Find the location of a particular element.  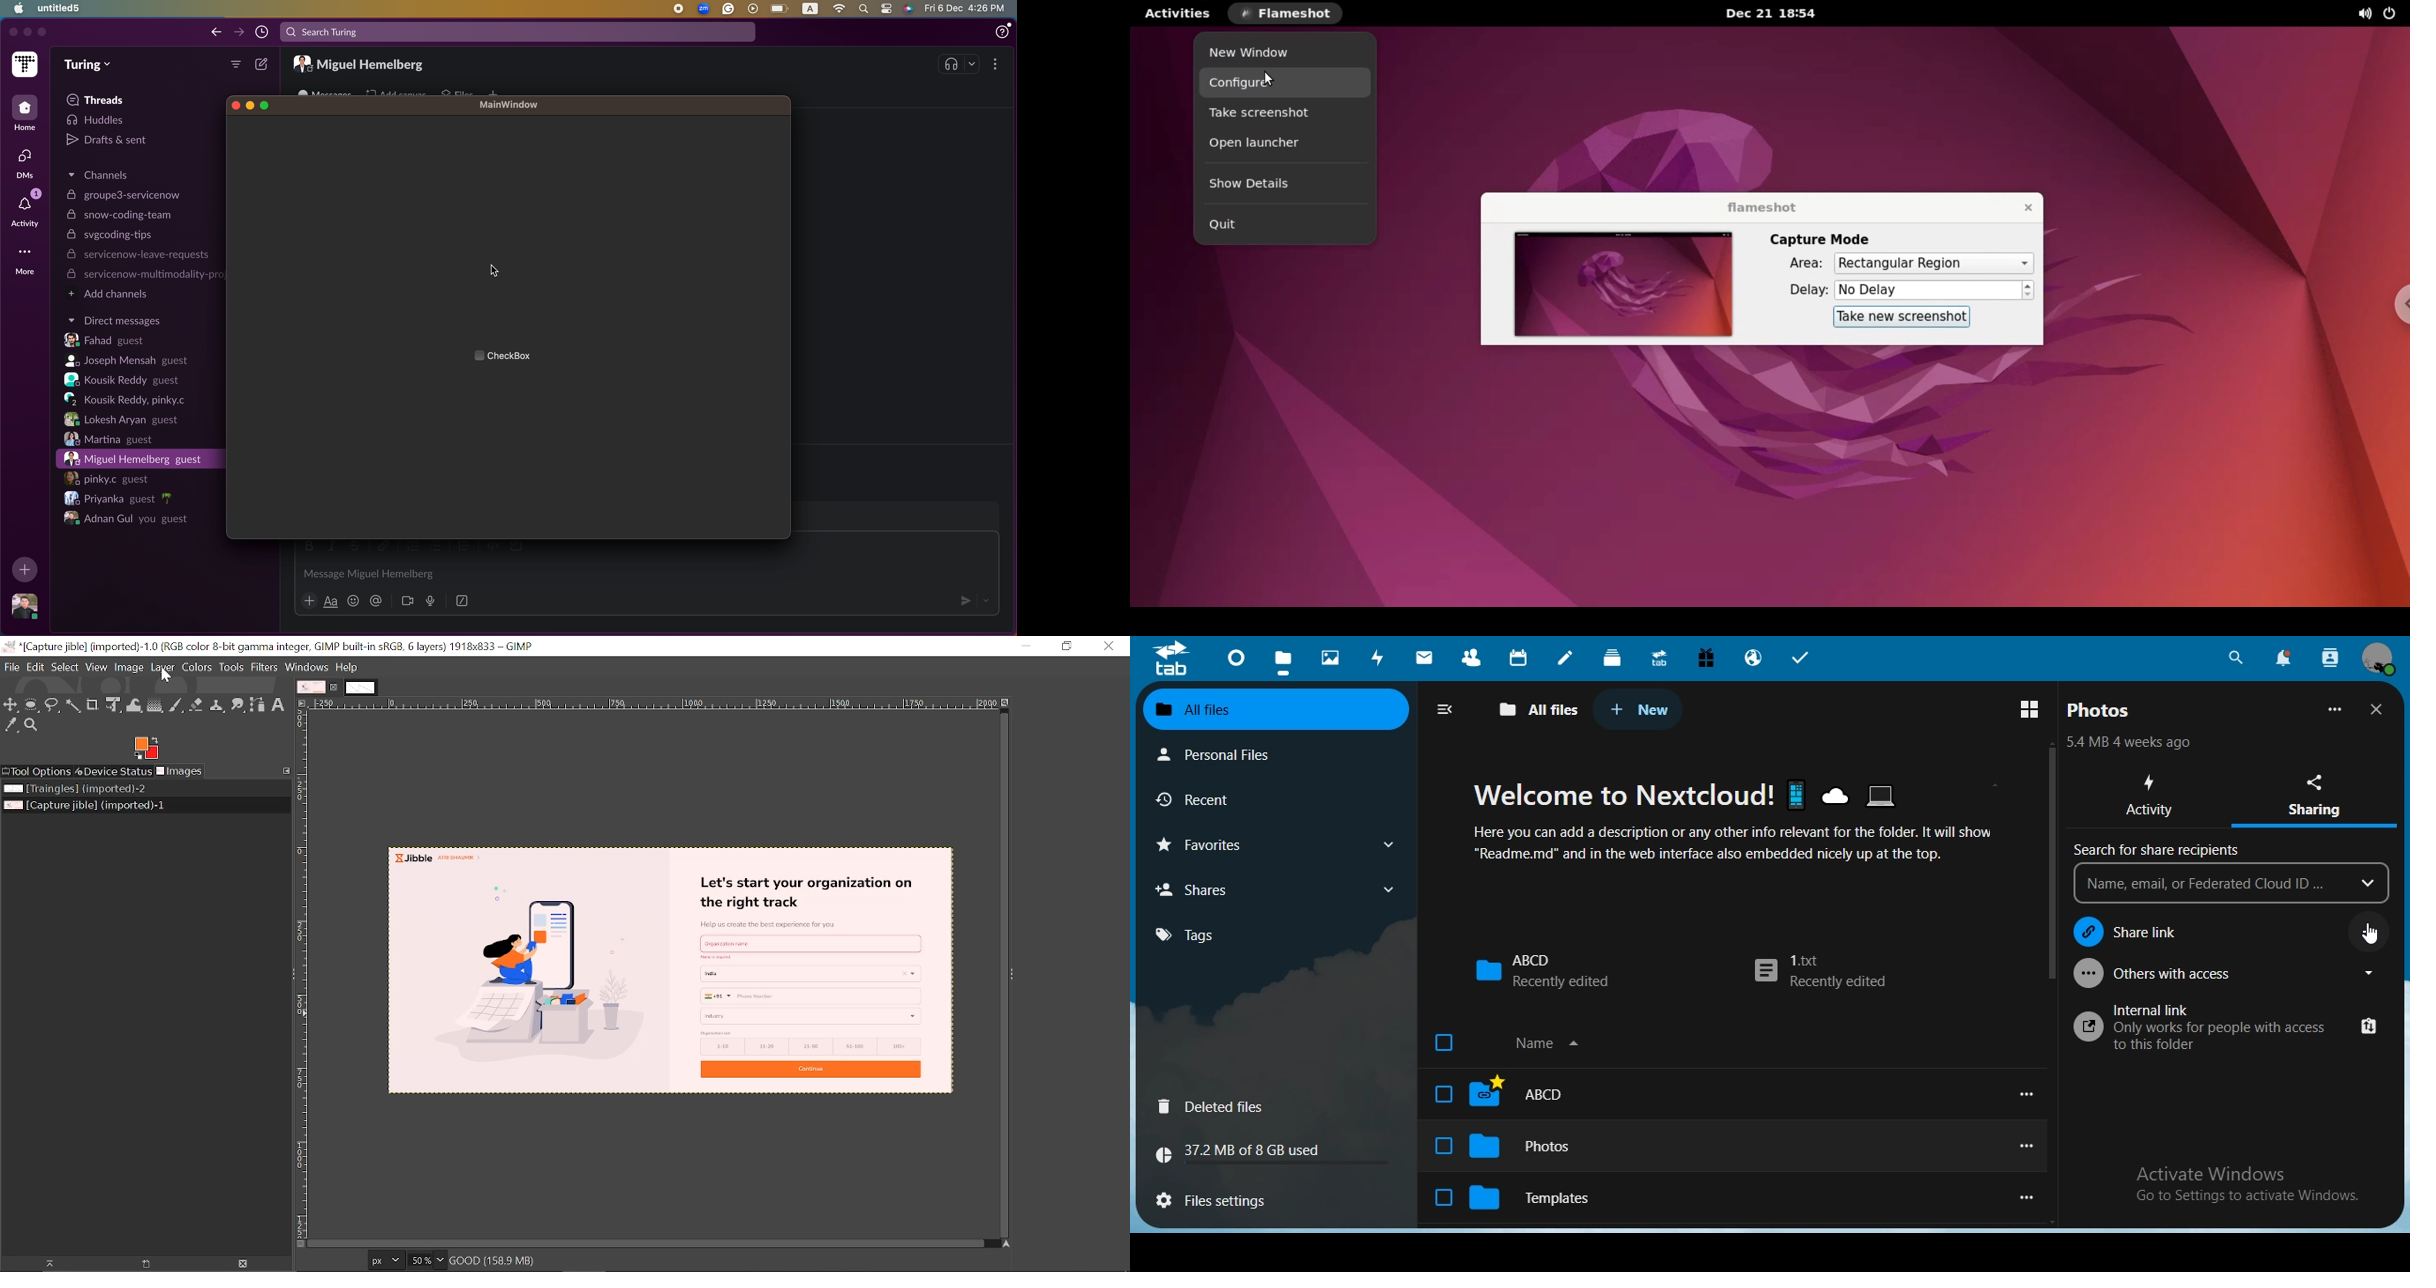

checkbox is located at coordinates (517, 356).